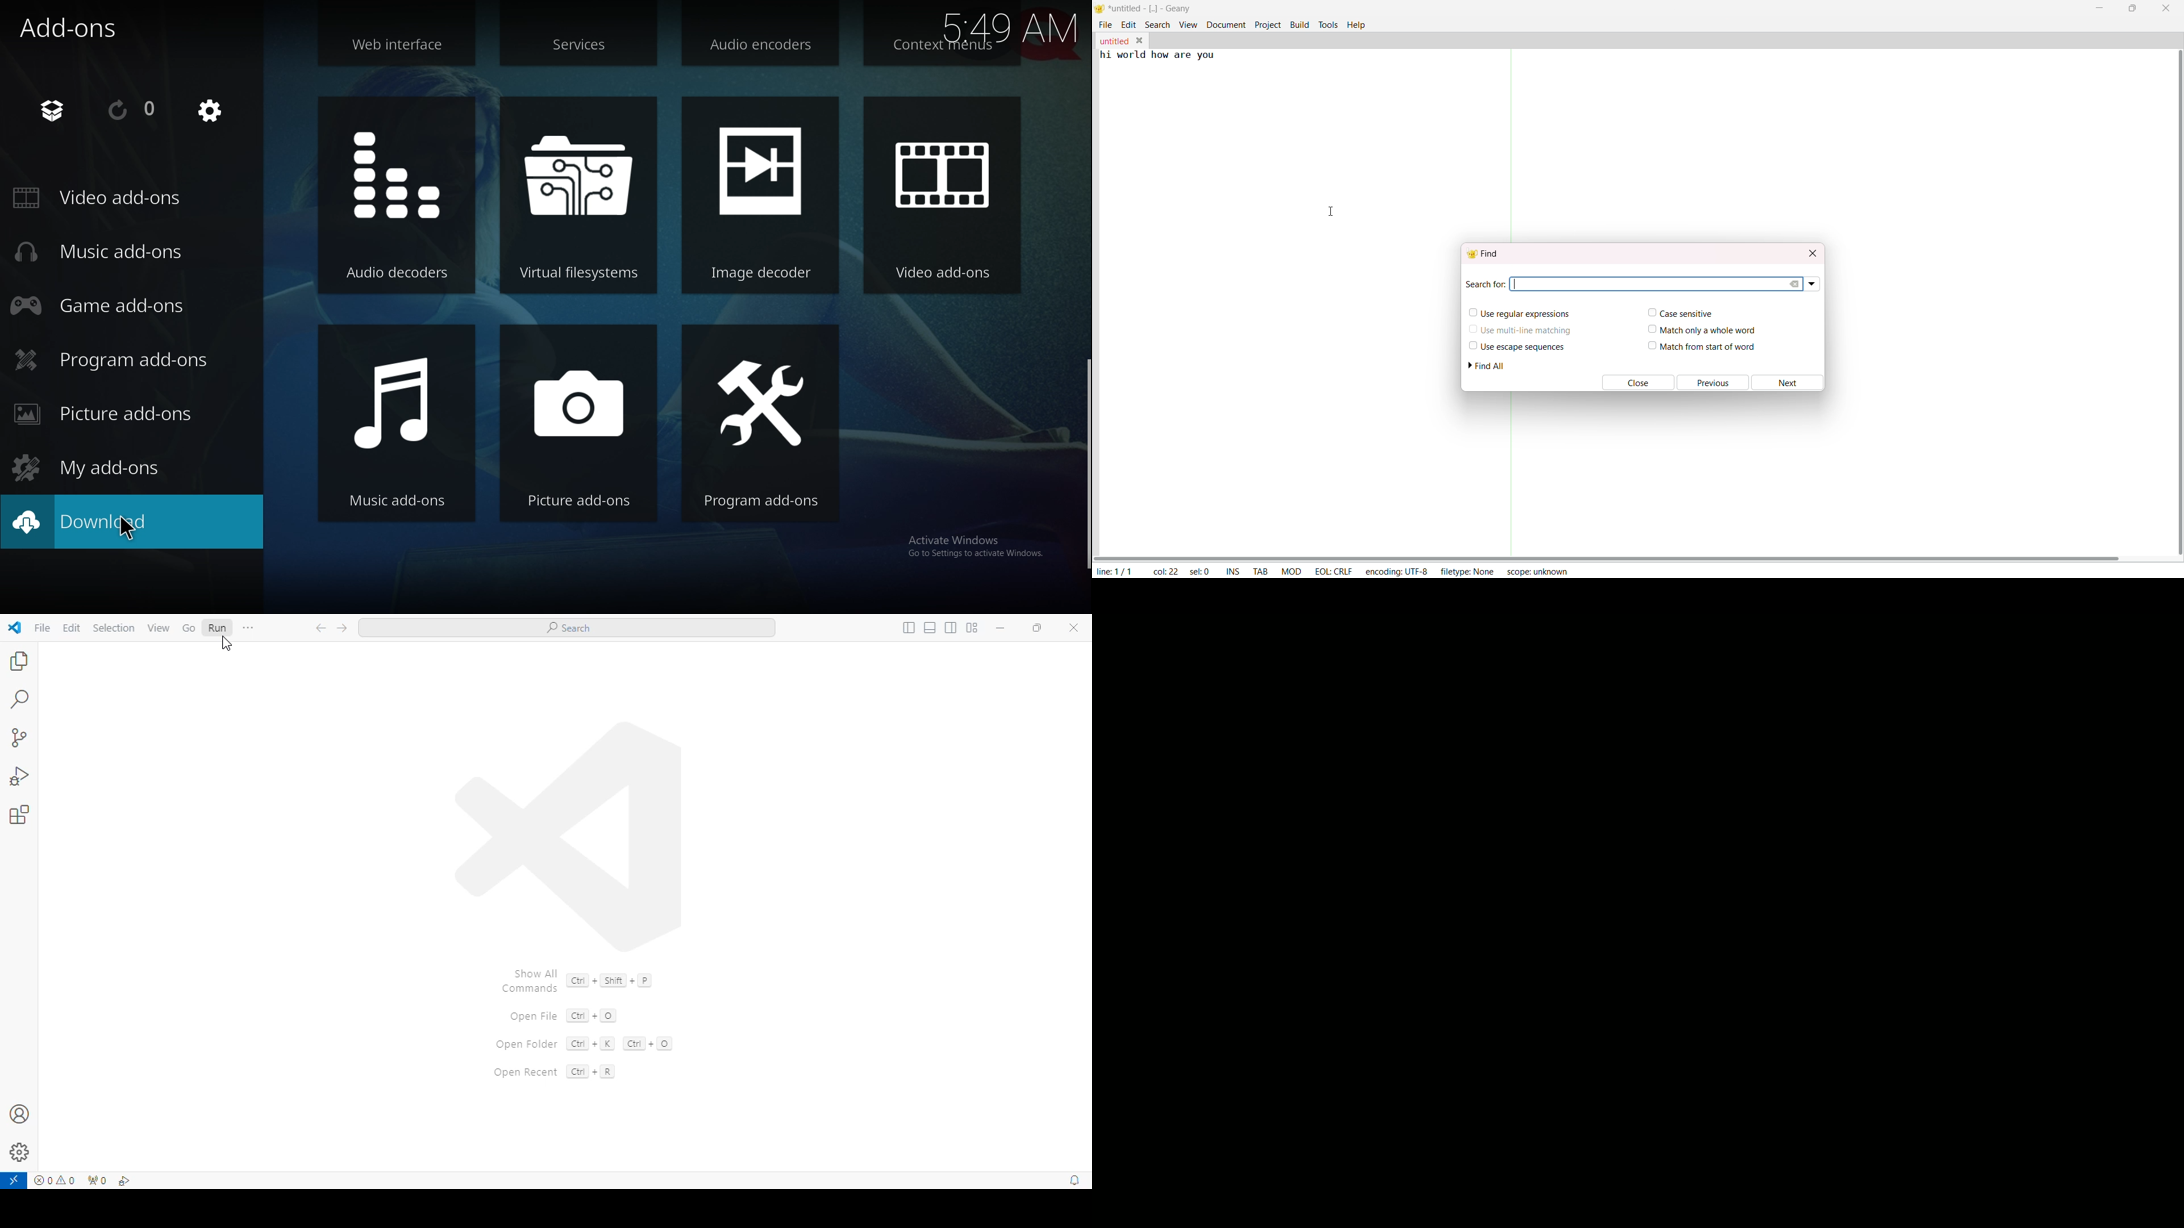  I want to click on open recent, so click(525, 1073).